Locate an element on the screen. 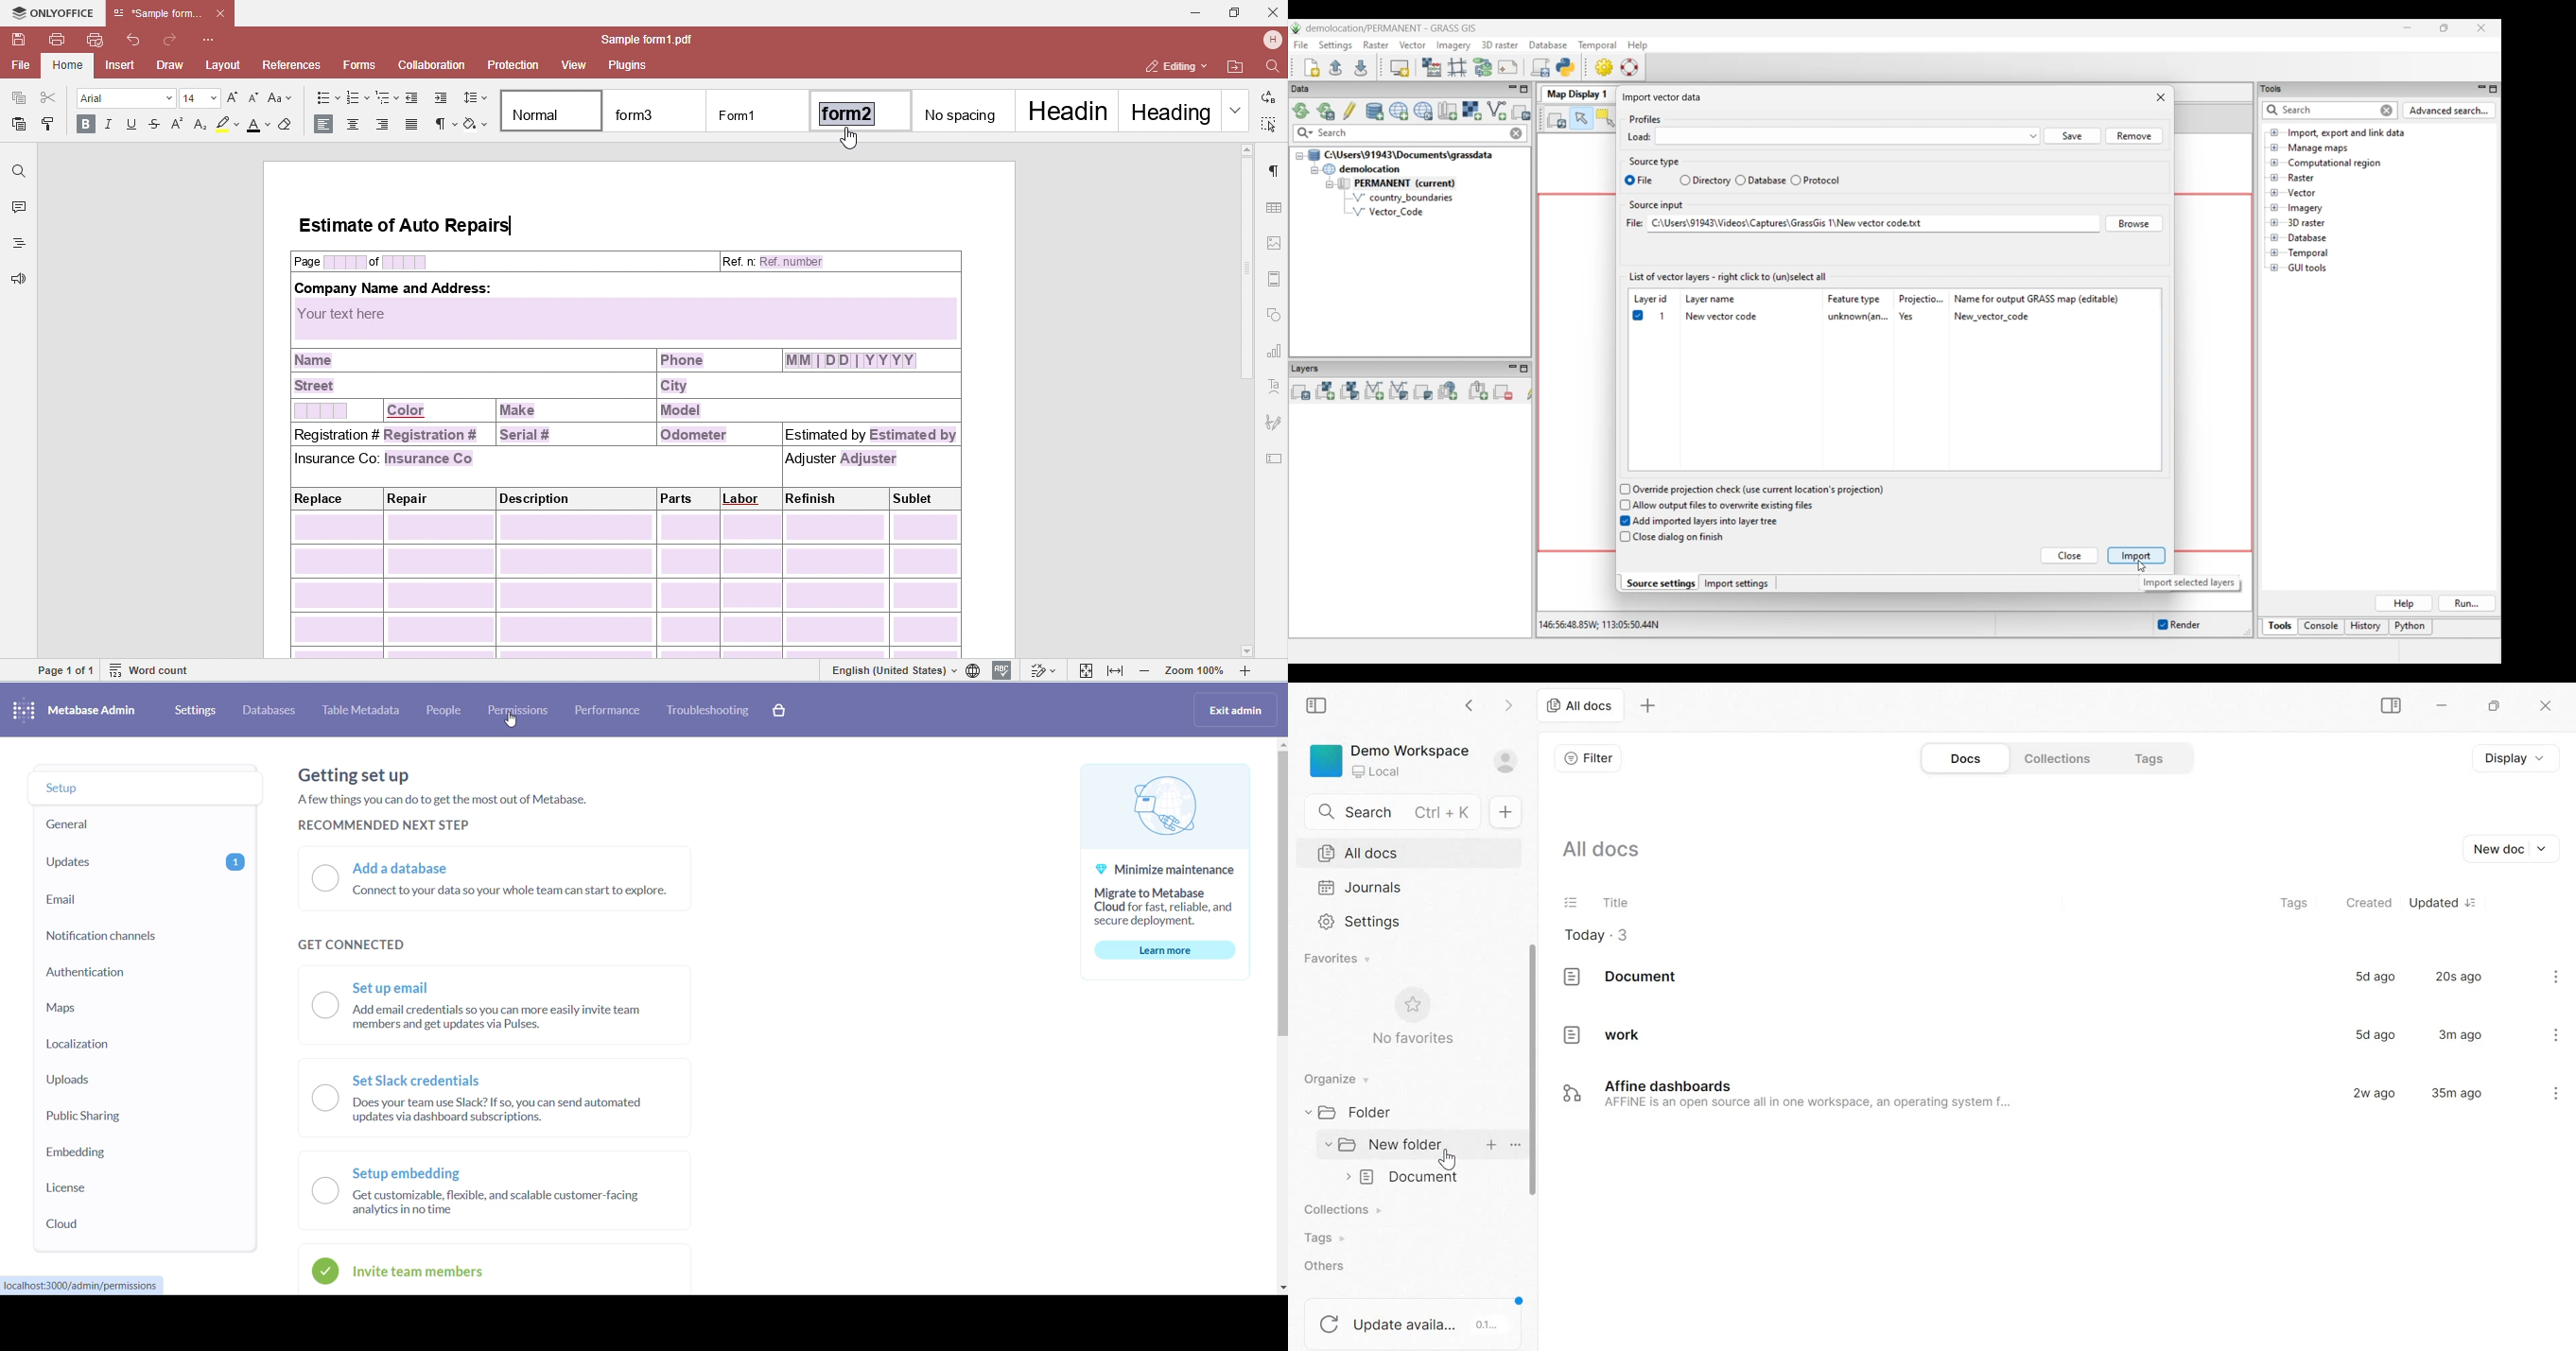 Image resolution: width=2576 pixels, height=1372 pixels. Filter is located at coordinates (1589, 756).